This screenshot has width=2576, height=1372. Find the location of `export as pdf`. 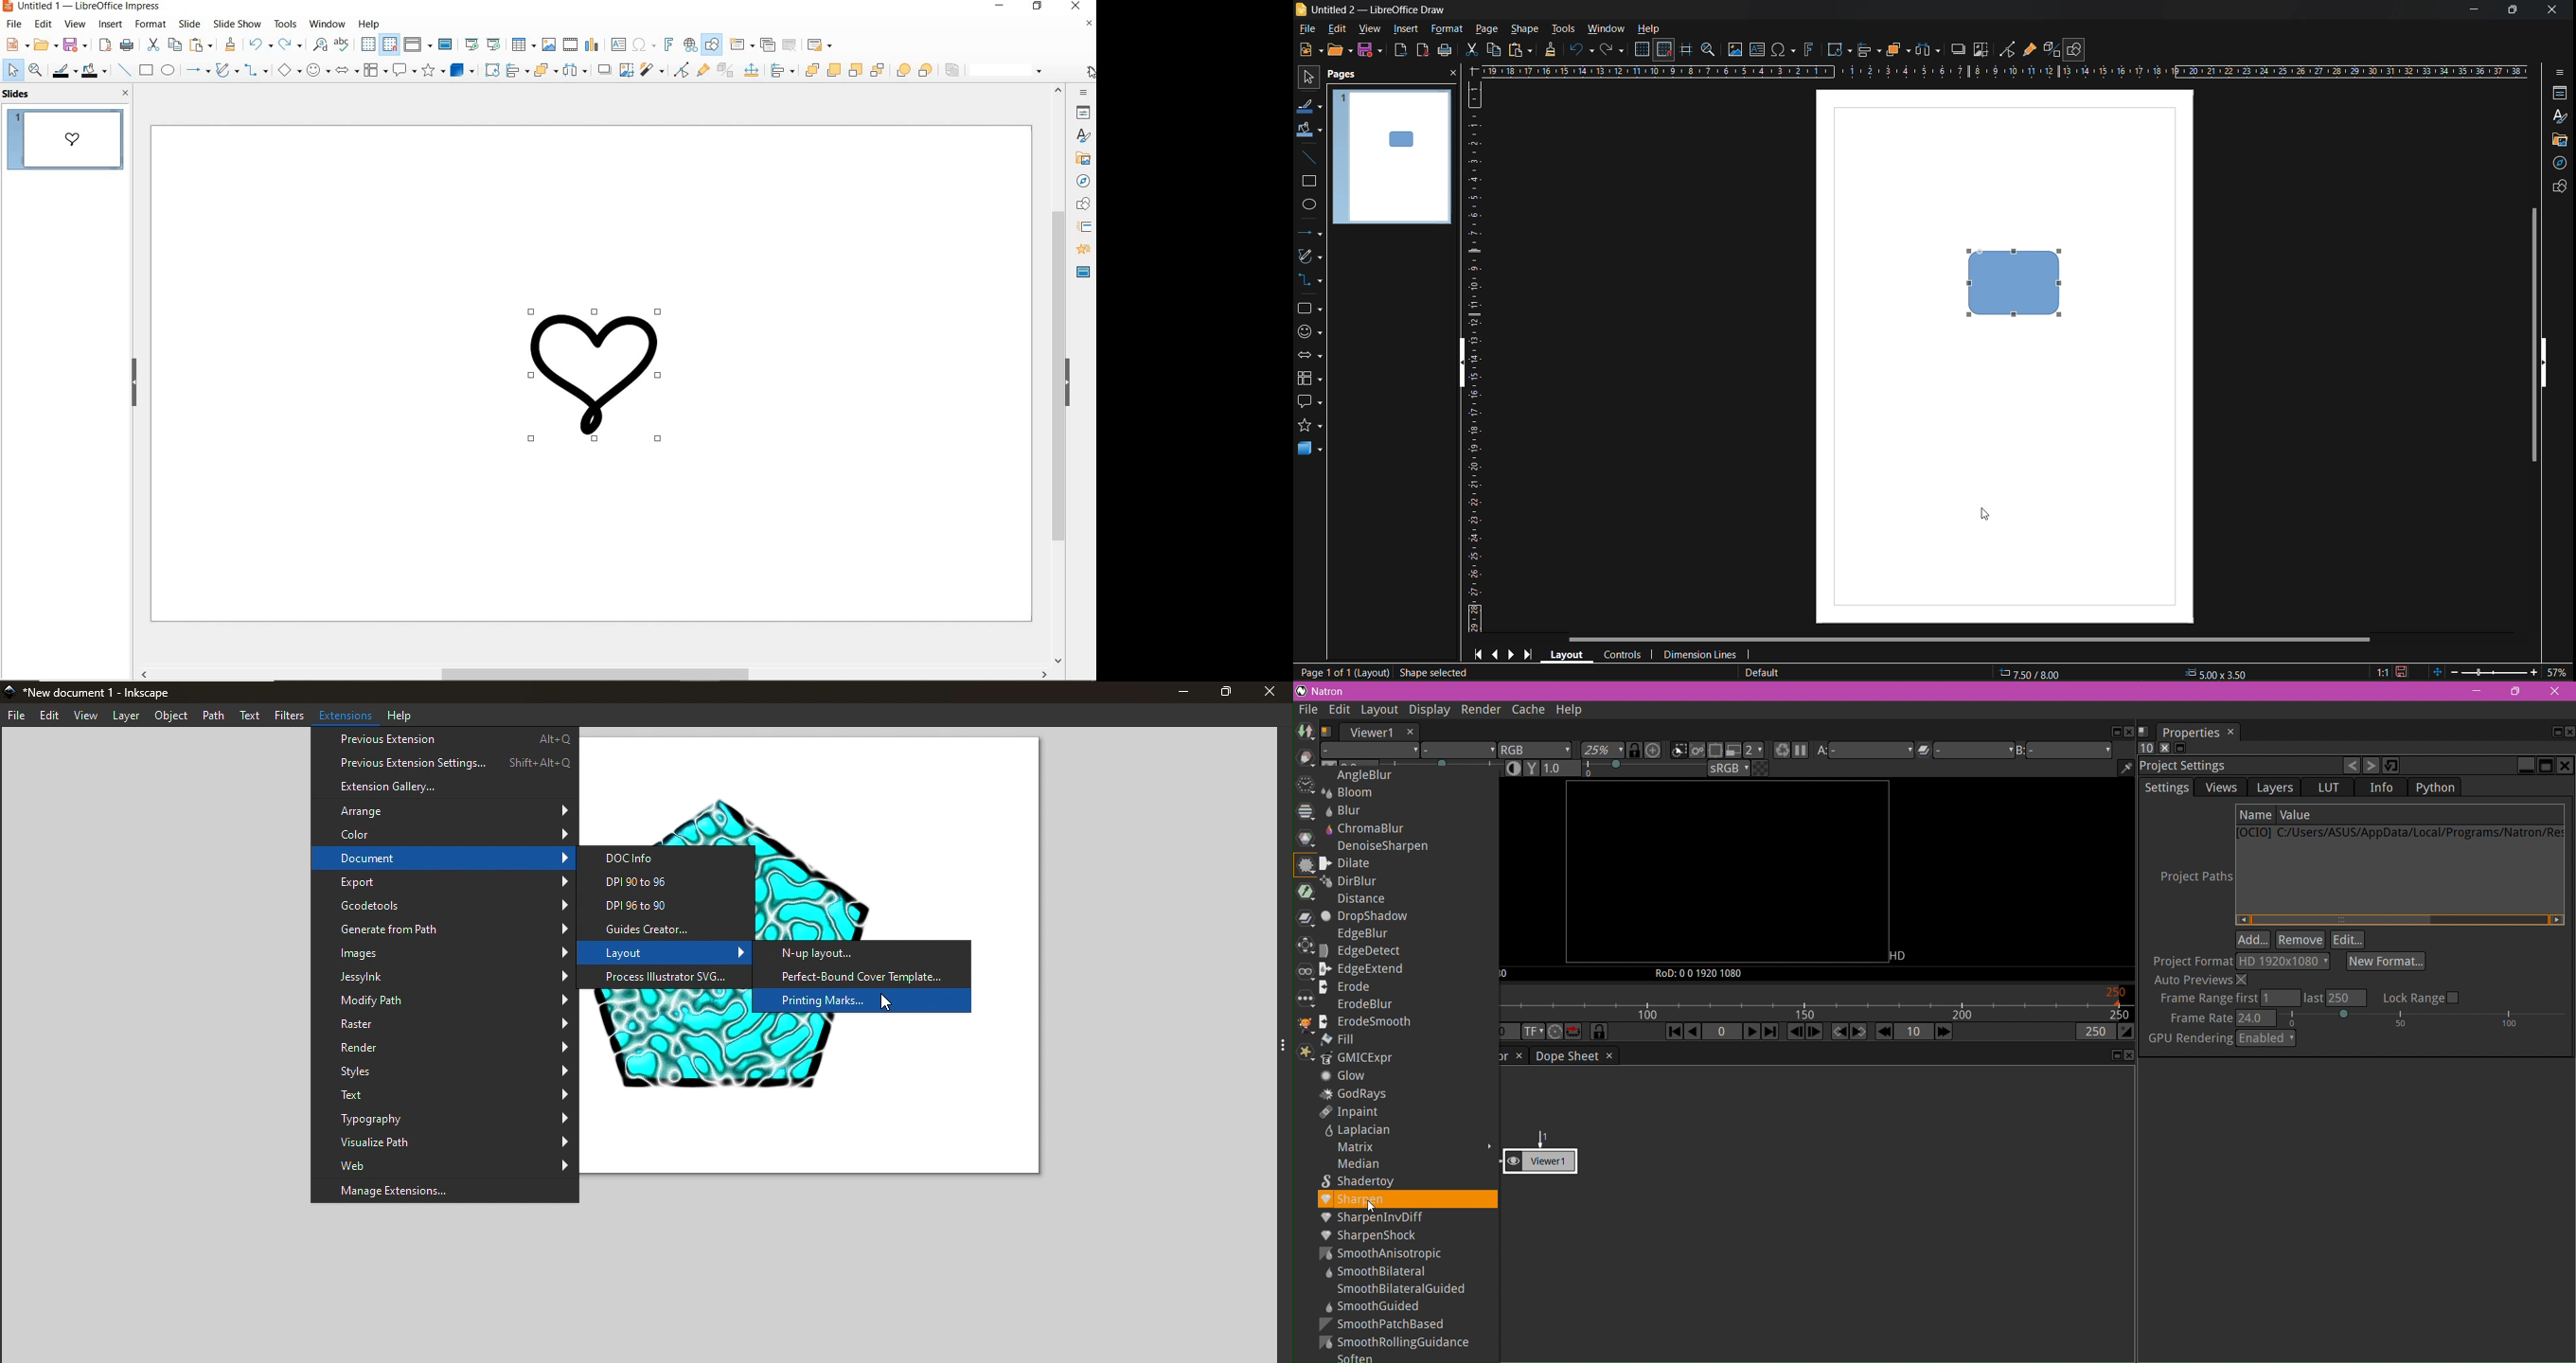

export as pdf is located at coordinates (105, 45).